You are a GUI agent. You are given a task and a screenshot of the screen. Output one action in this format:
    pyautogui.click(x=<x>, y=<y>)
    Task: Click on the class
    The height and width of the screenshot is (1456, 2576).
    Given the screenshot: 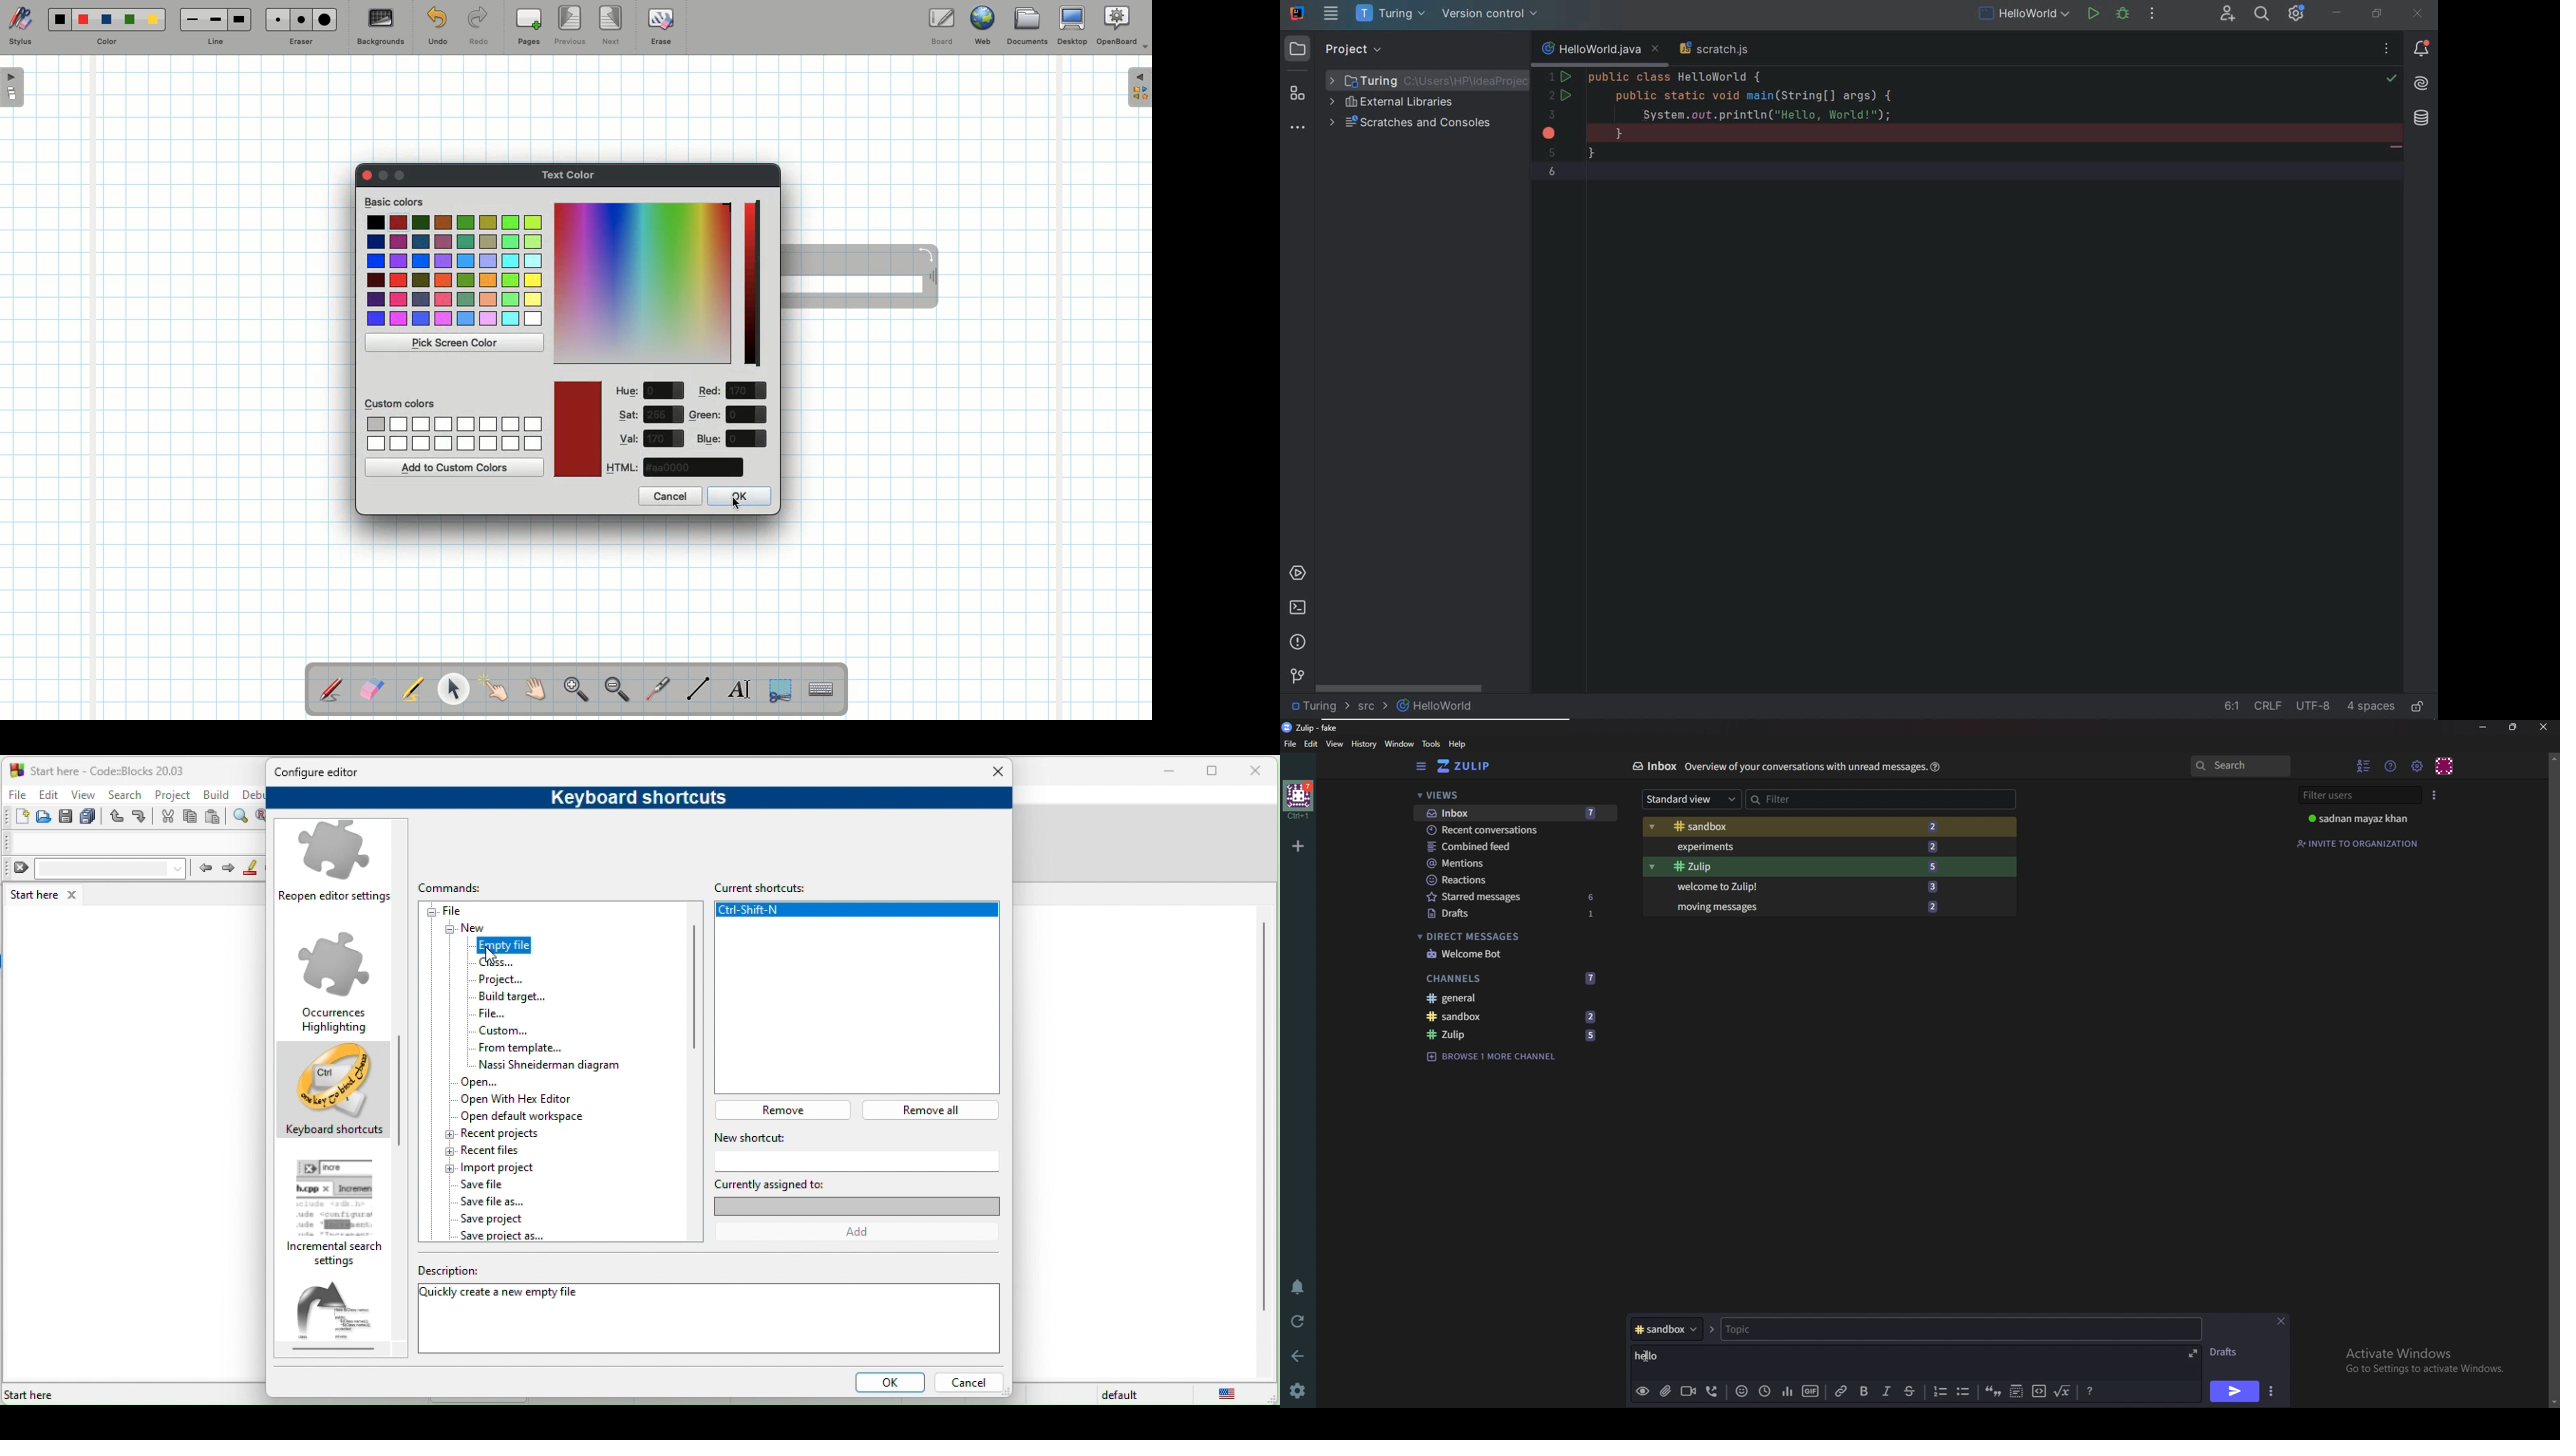 What is the action you would take?
    pyautogui.click(x=497, y=962)
    